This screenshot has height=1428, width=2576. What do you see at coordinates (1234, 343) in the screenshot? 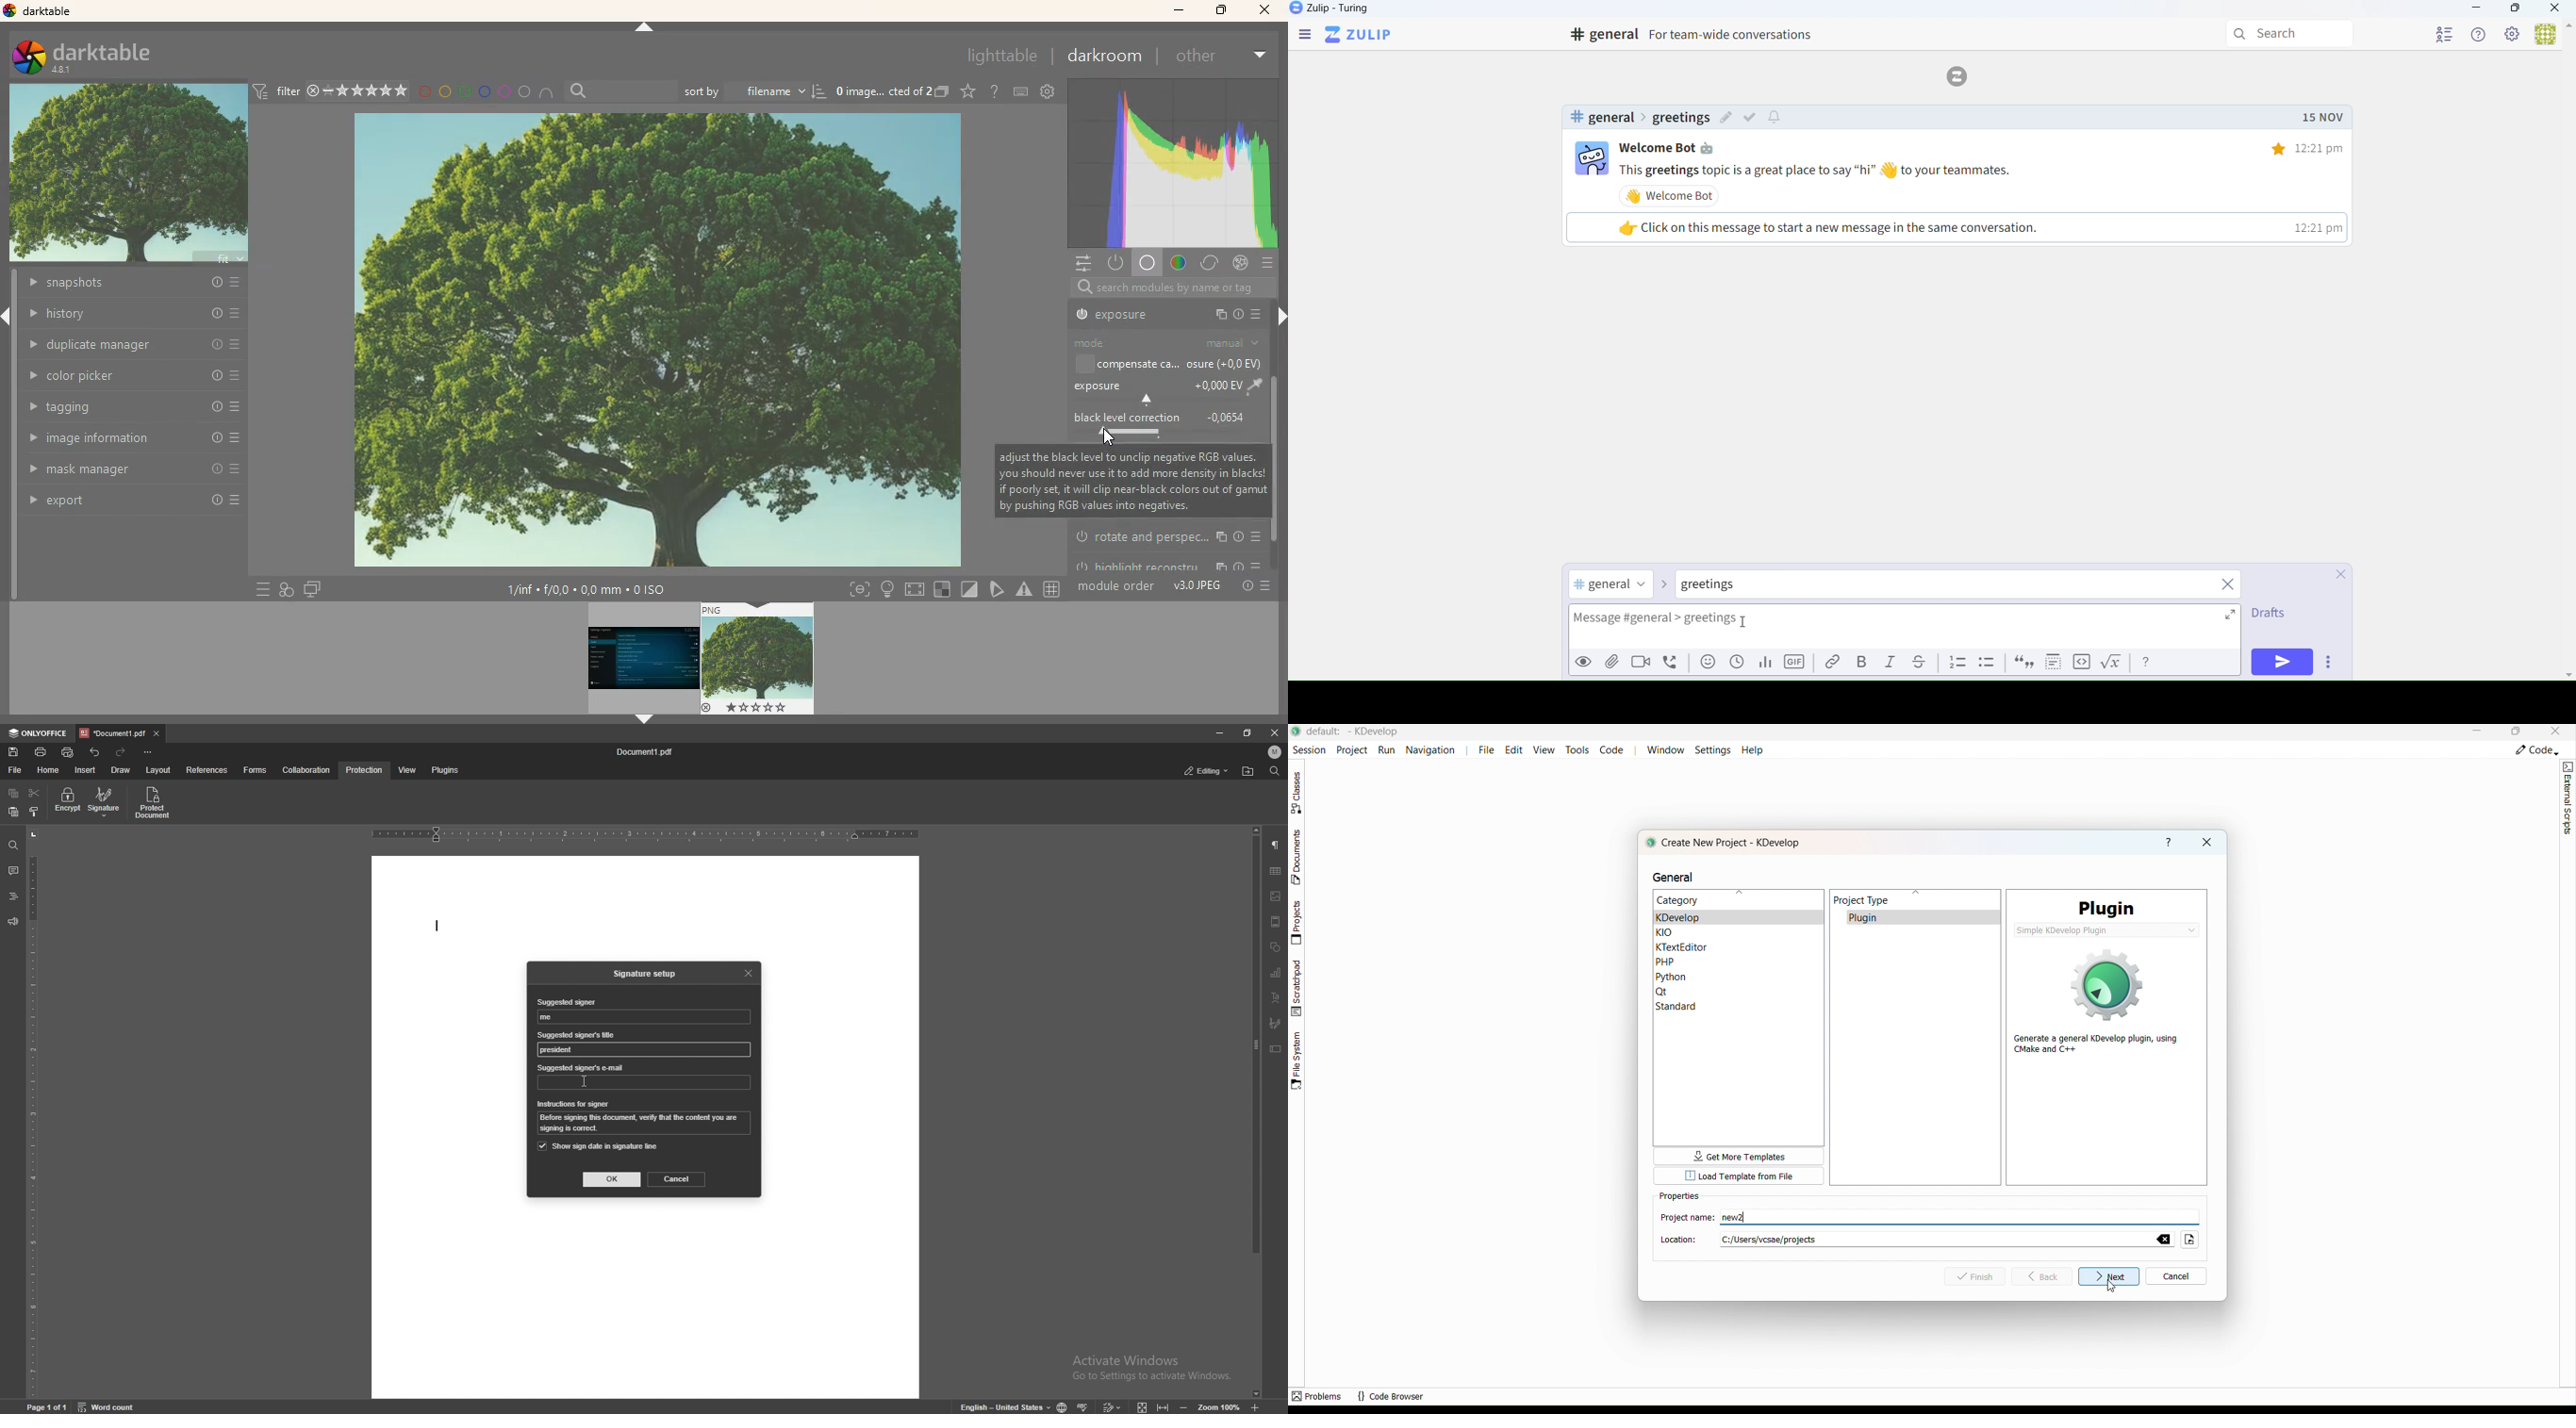
I see `manual` at bounding box center [1234, 343].